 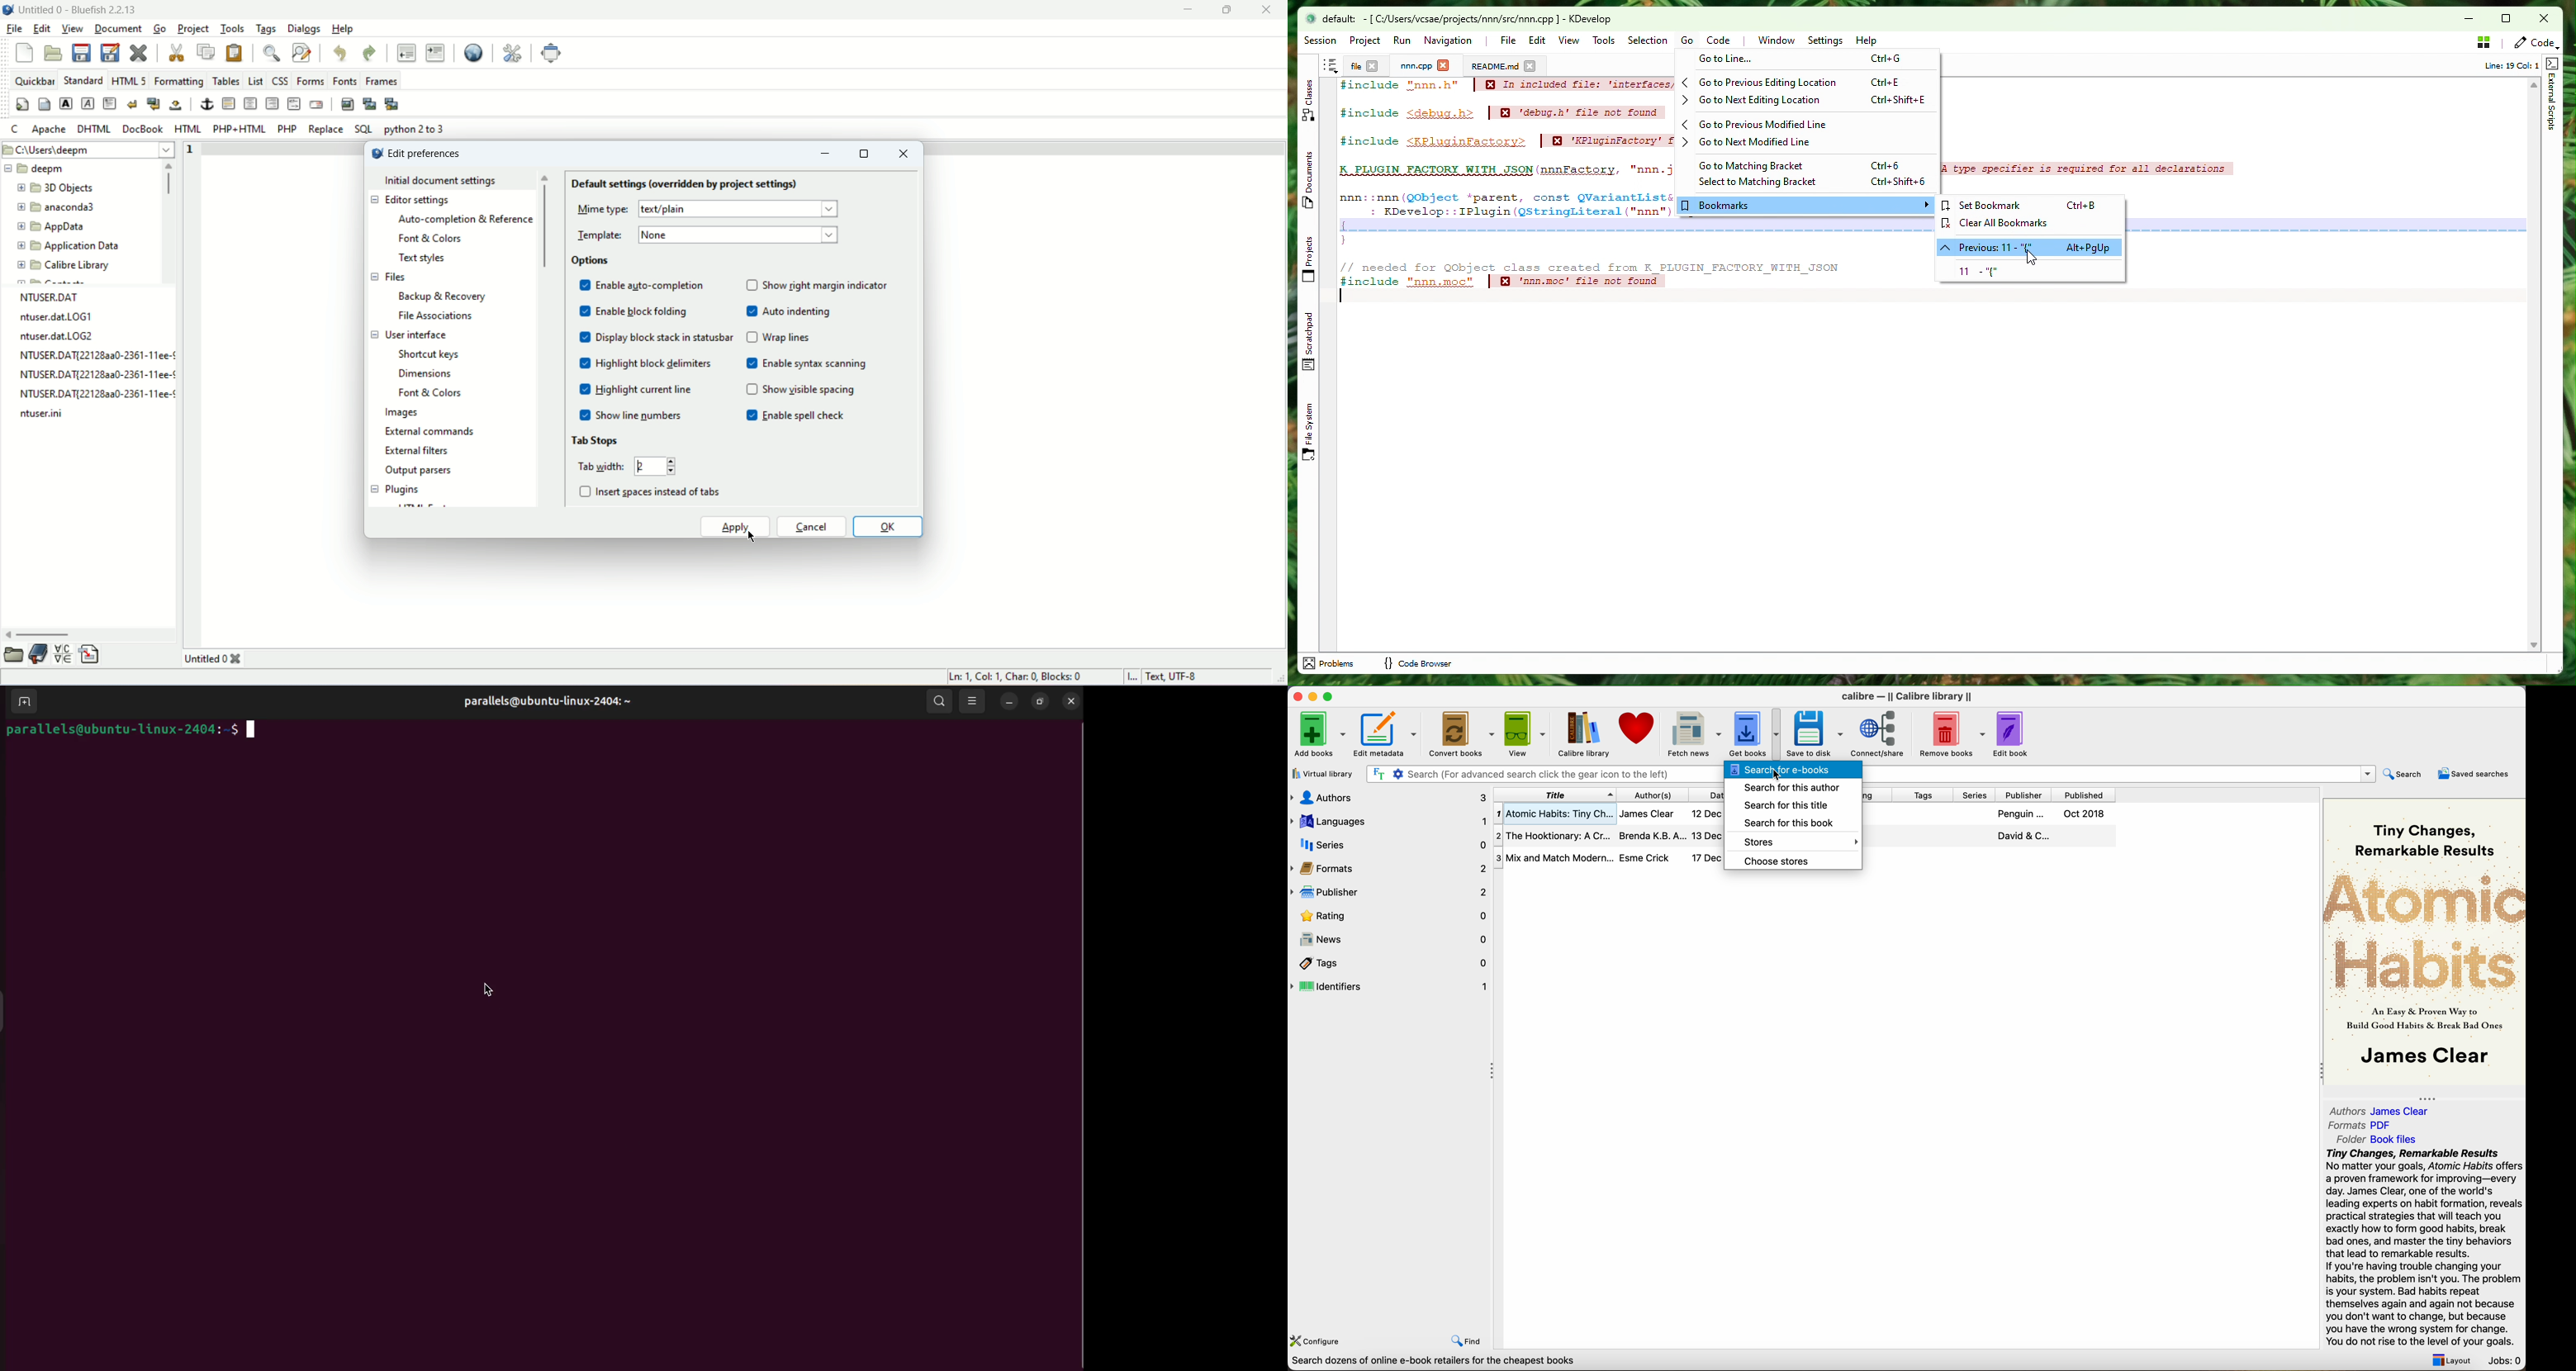 I want to click on search bar, so click(x=1540, y=775).